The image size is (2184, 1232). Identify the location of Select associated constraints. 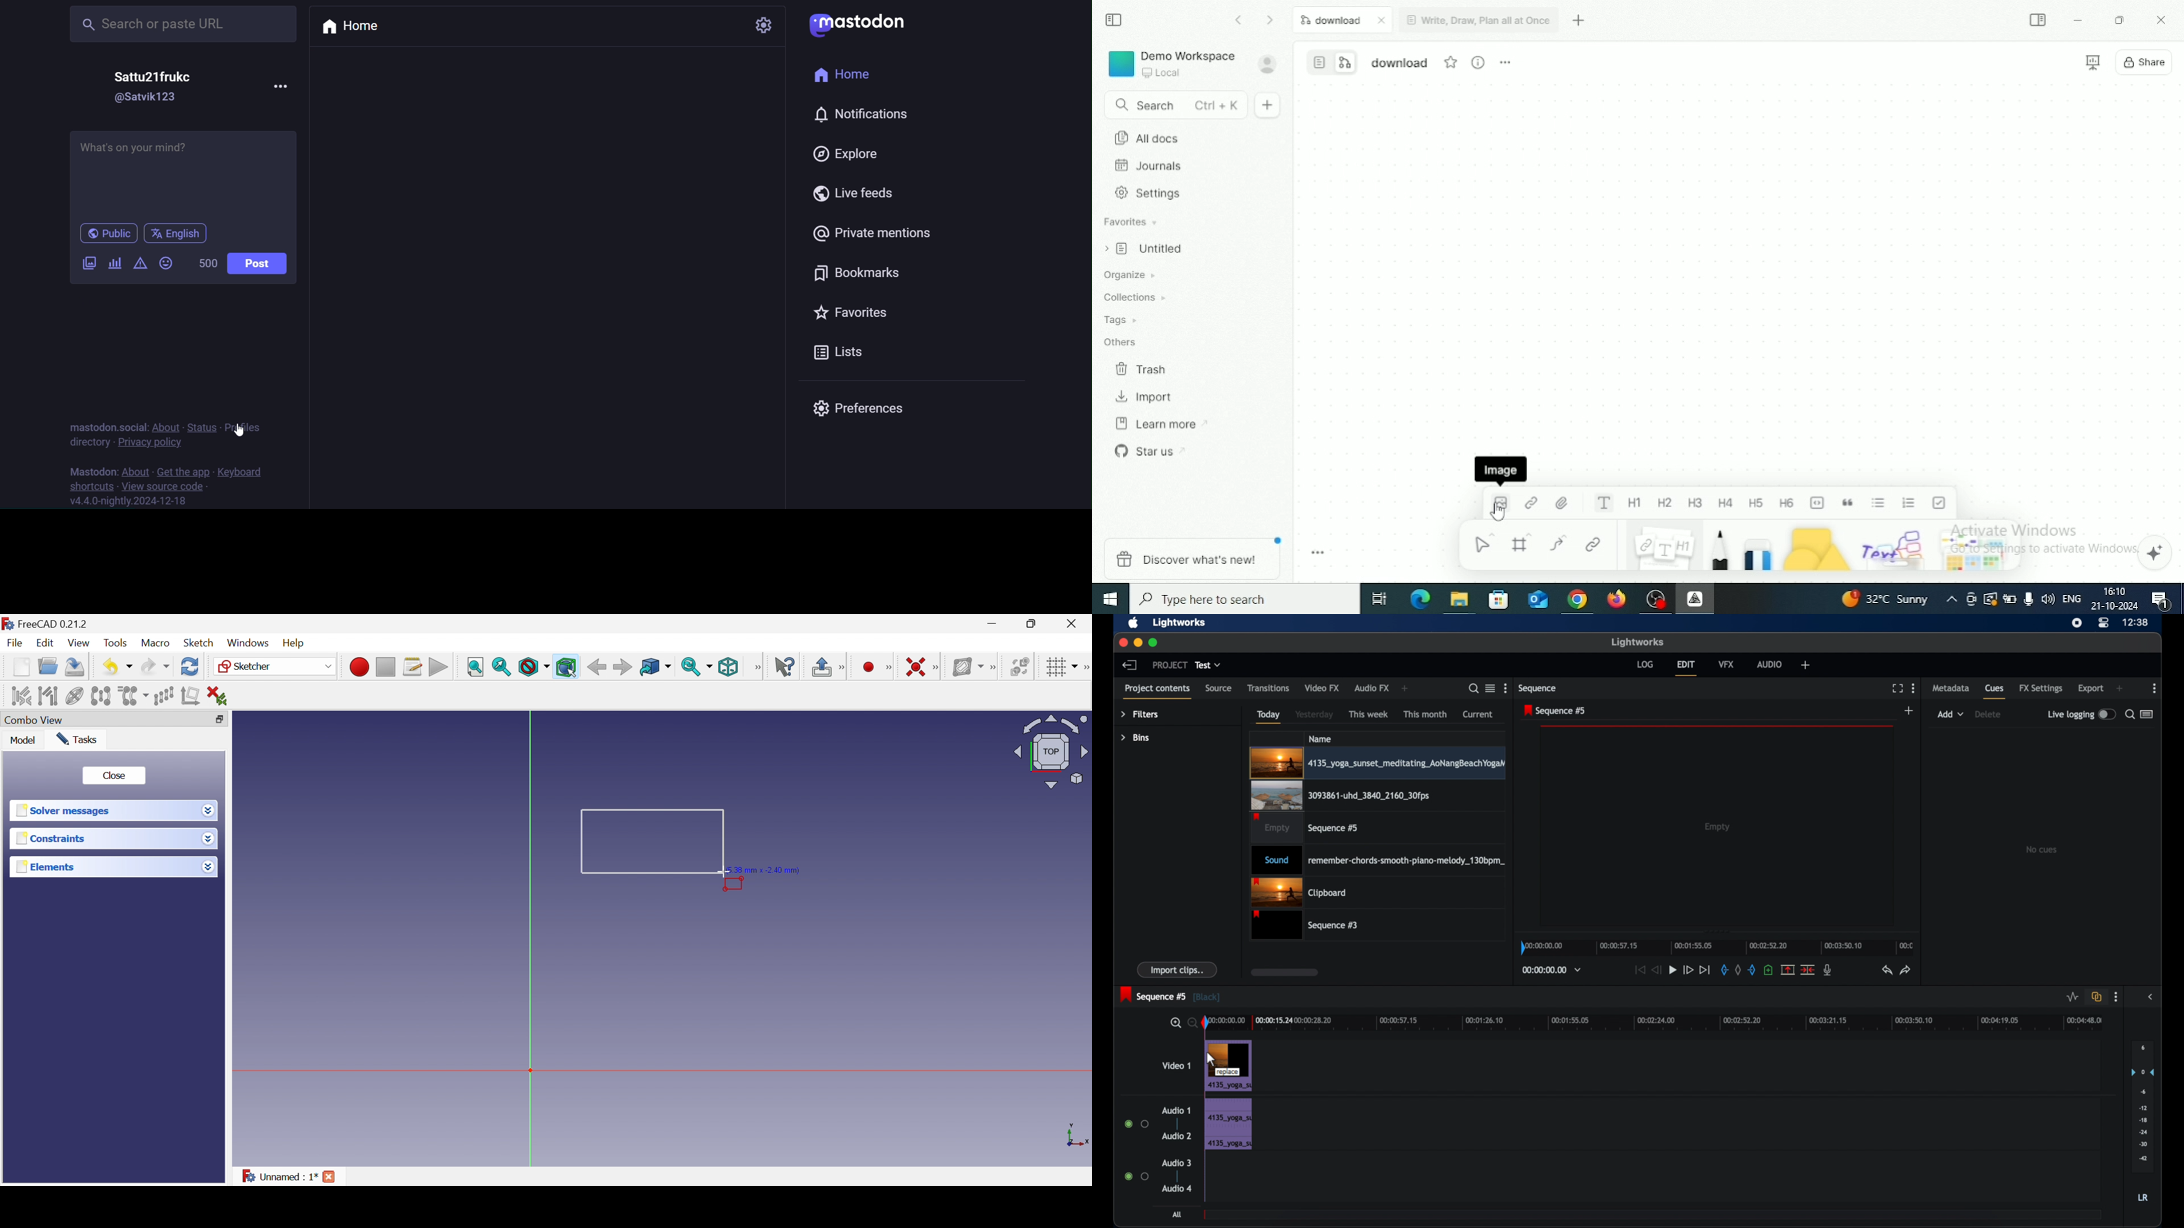
(22, 695).